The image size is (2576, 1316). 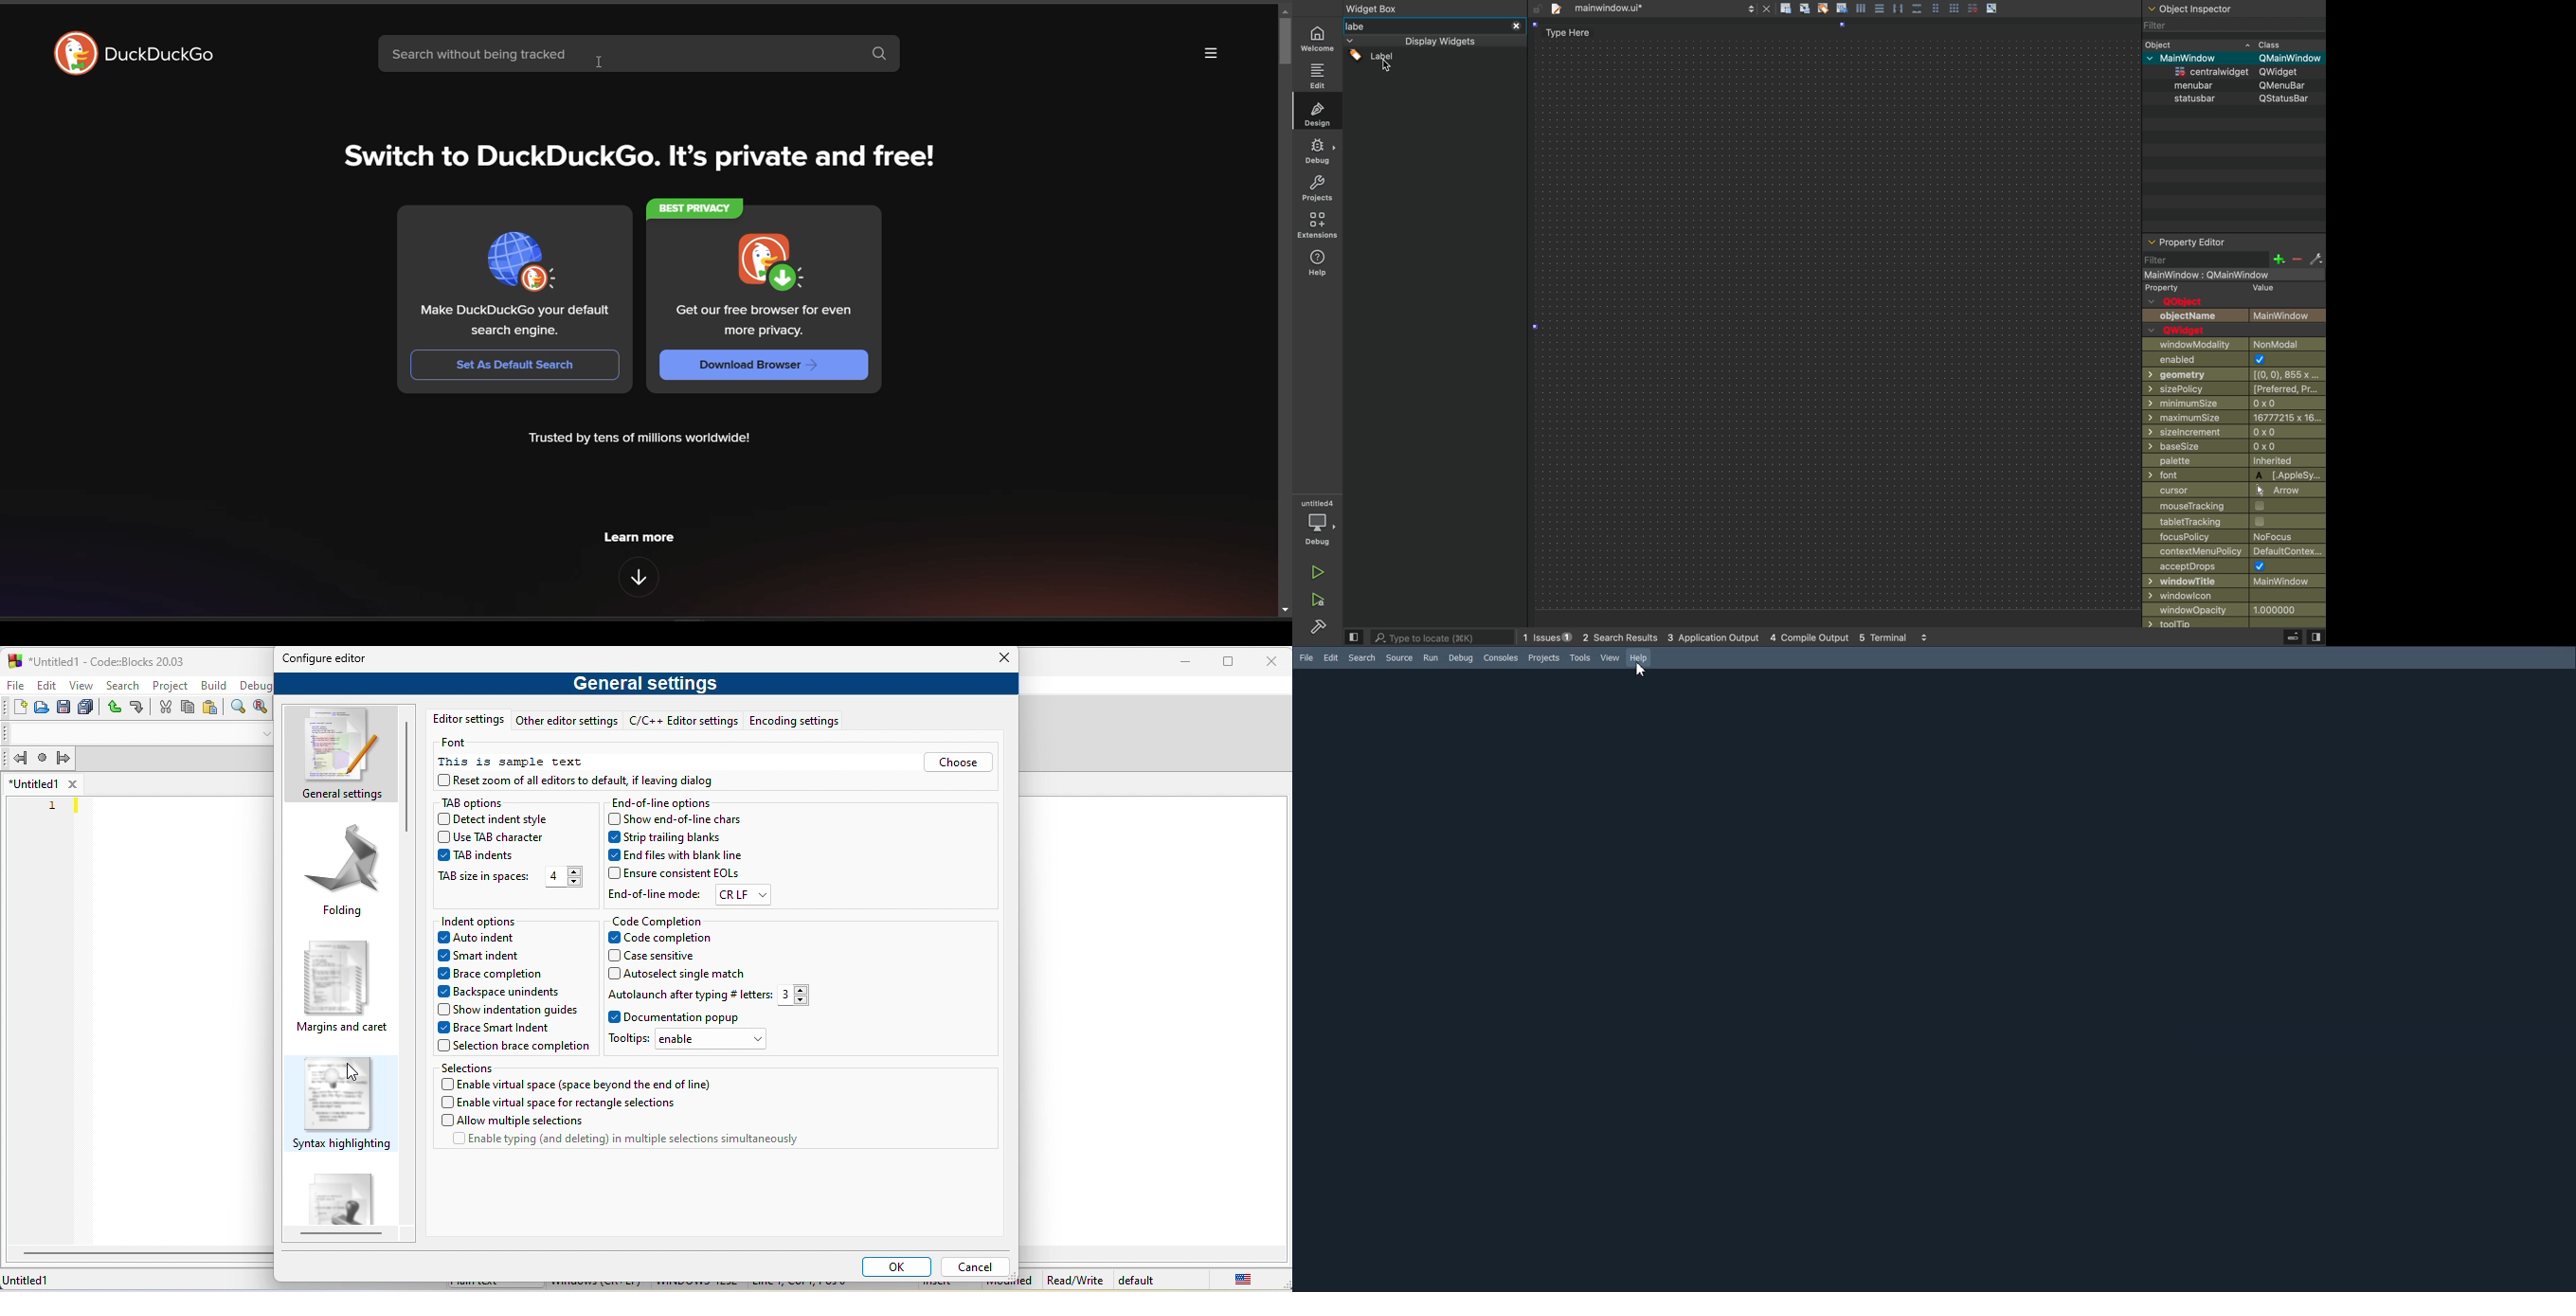 What do you see at coordinates (1514, 25) in the screenshot?
I see `widget filter bar` at bounding box center [1514, 25].